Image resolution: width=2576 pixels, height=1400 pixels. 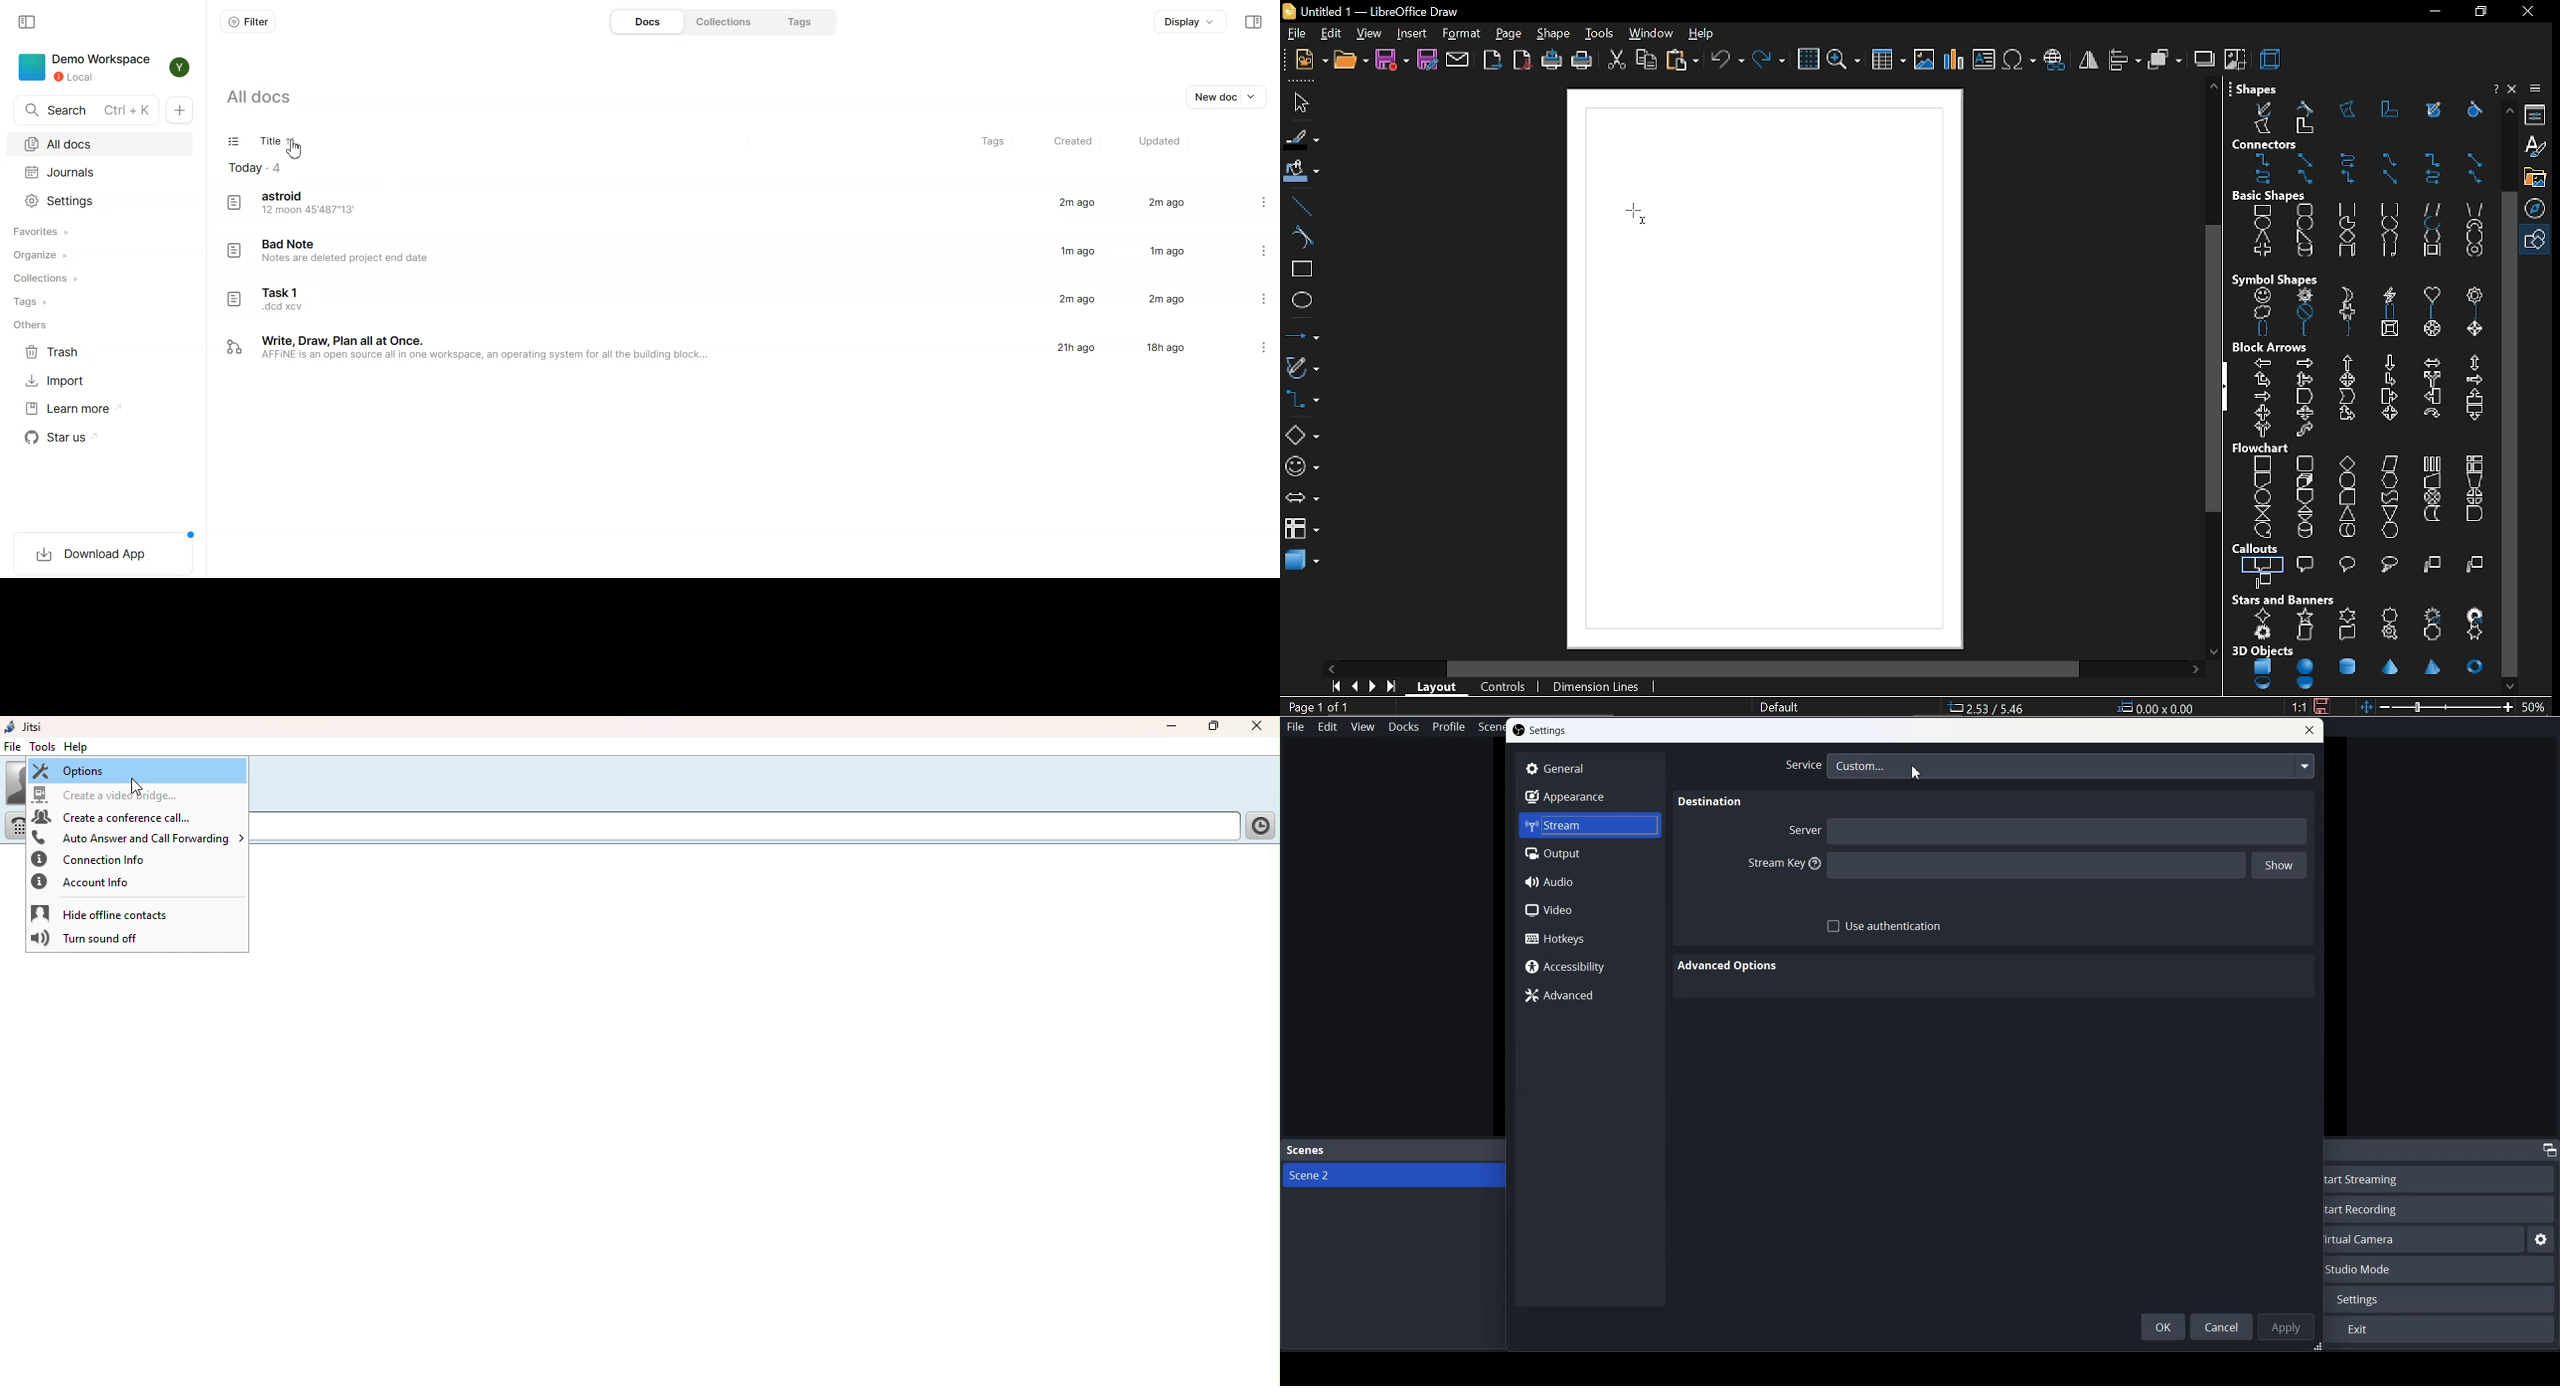 I want to click on Output, so click(x=1590, y=853).